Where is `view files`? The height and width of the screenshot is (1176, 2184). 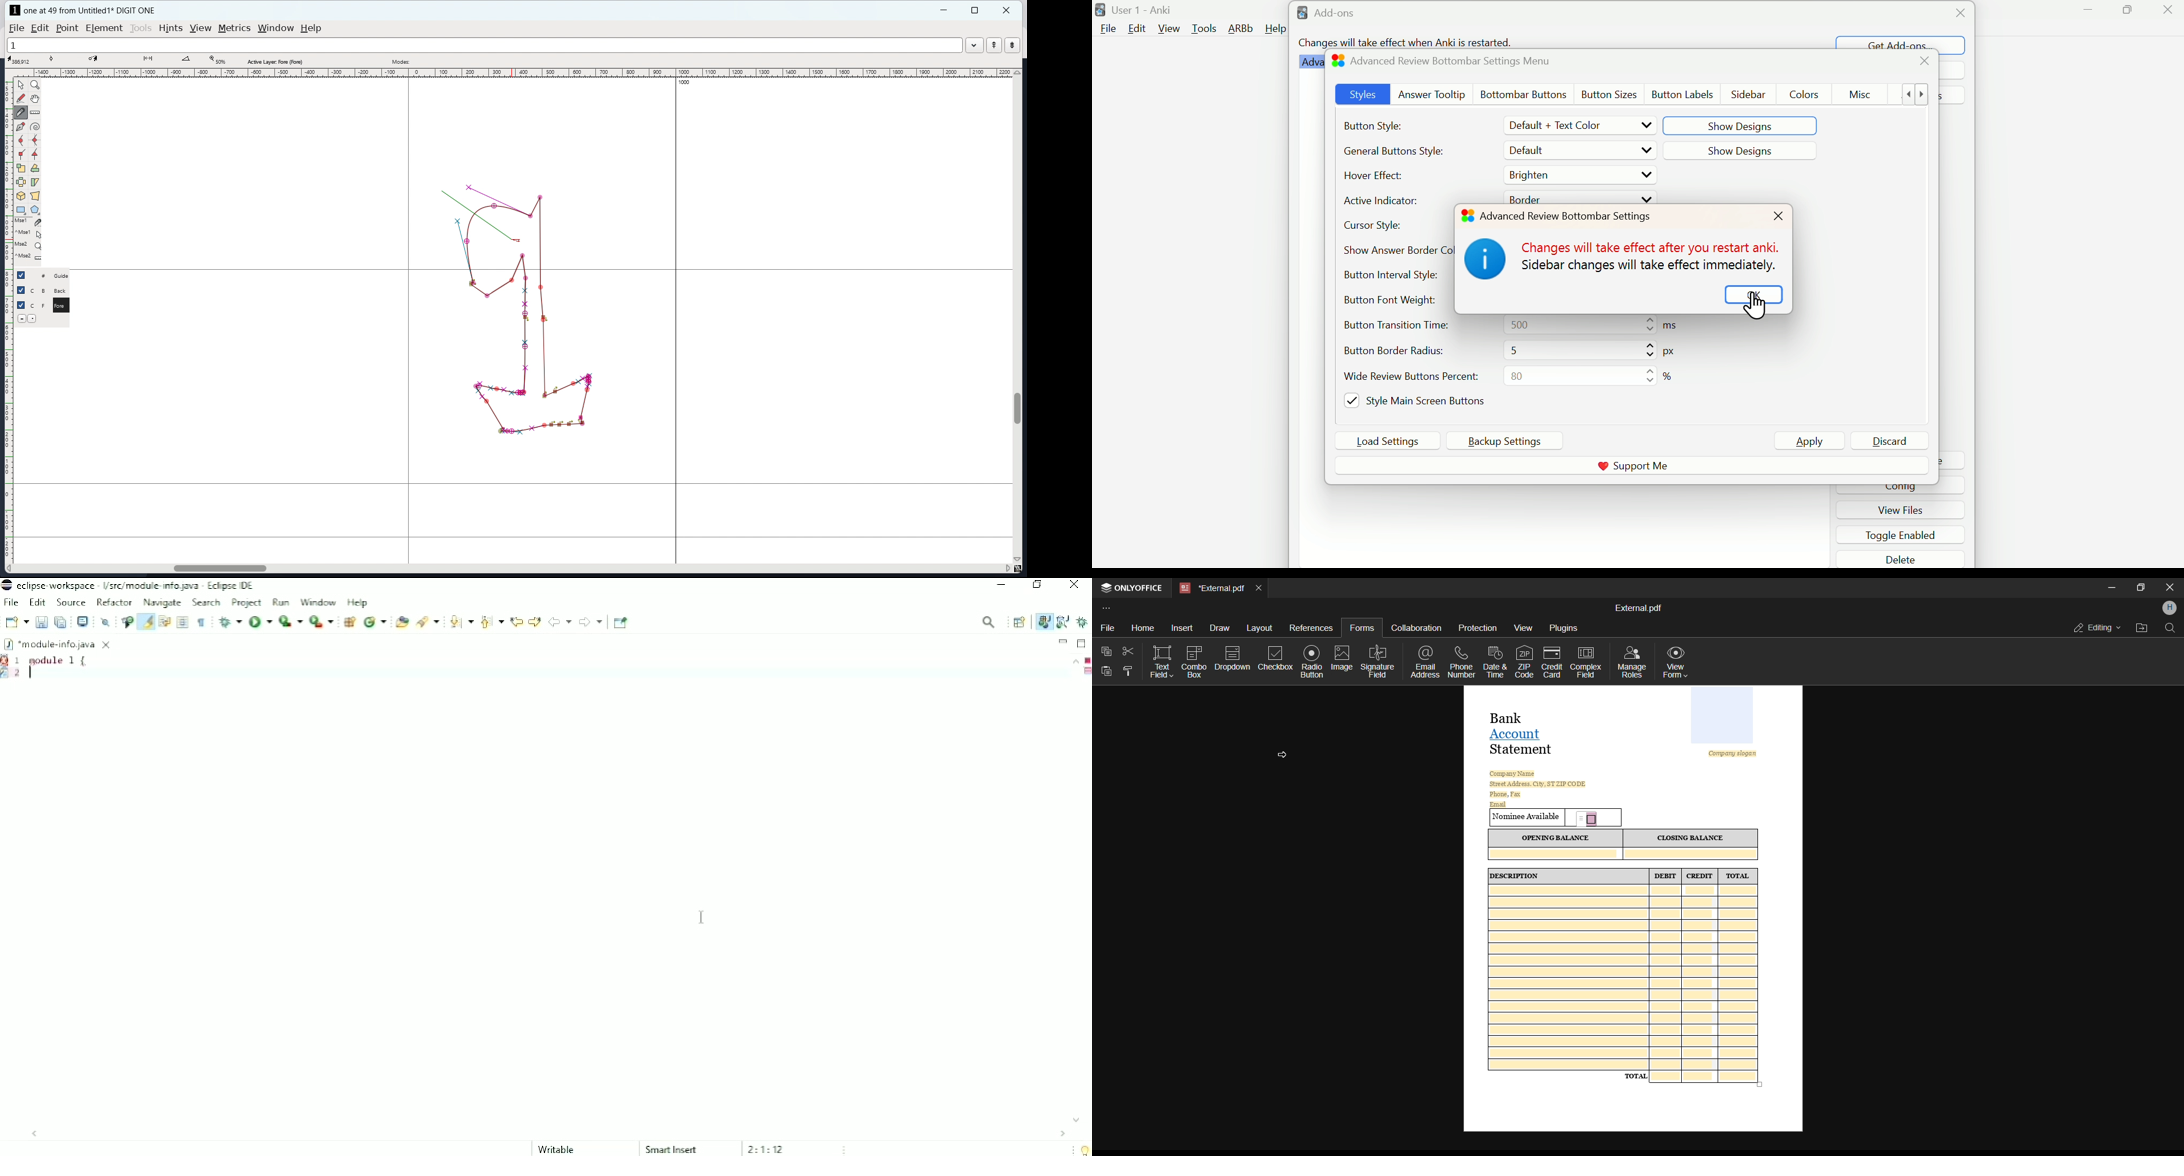 view files is located at coordinates (1895, 509).